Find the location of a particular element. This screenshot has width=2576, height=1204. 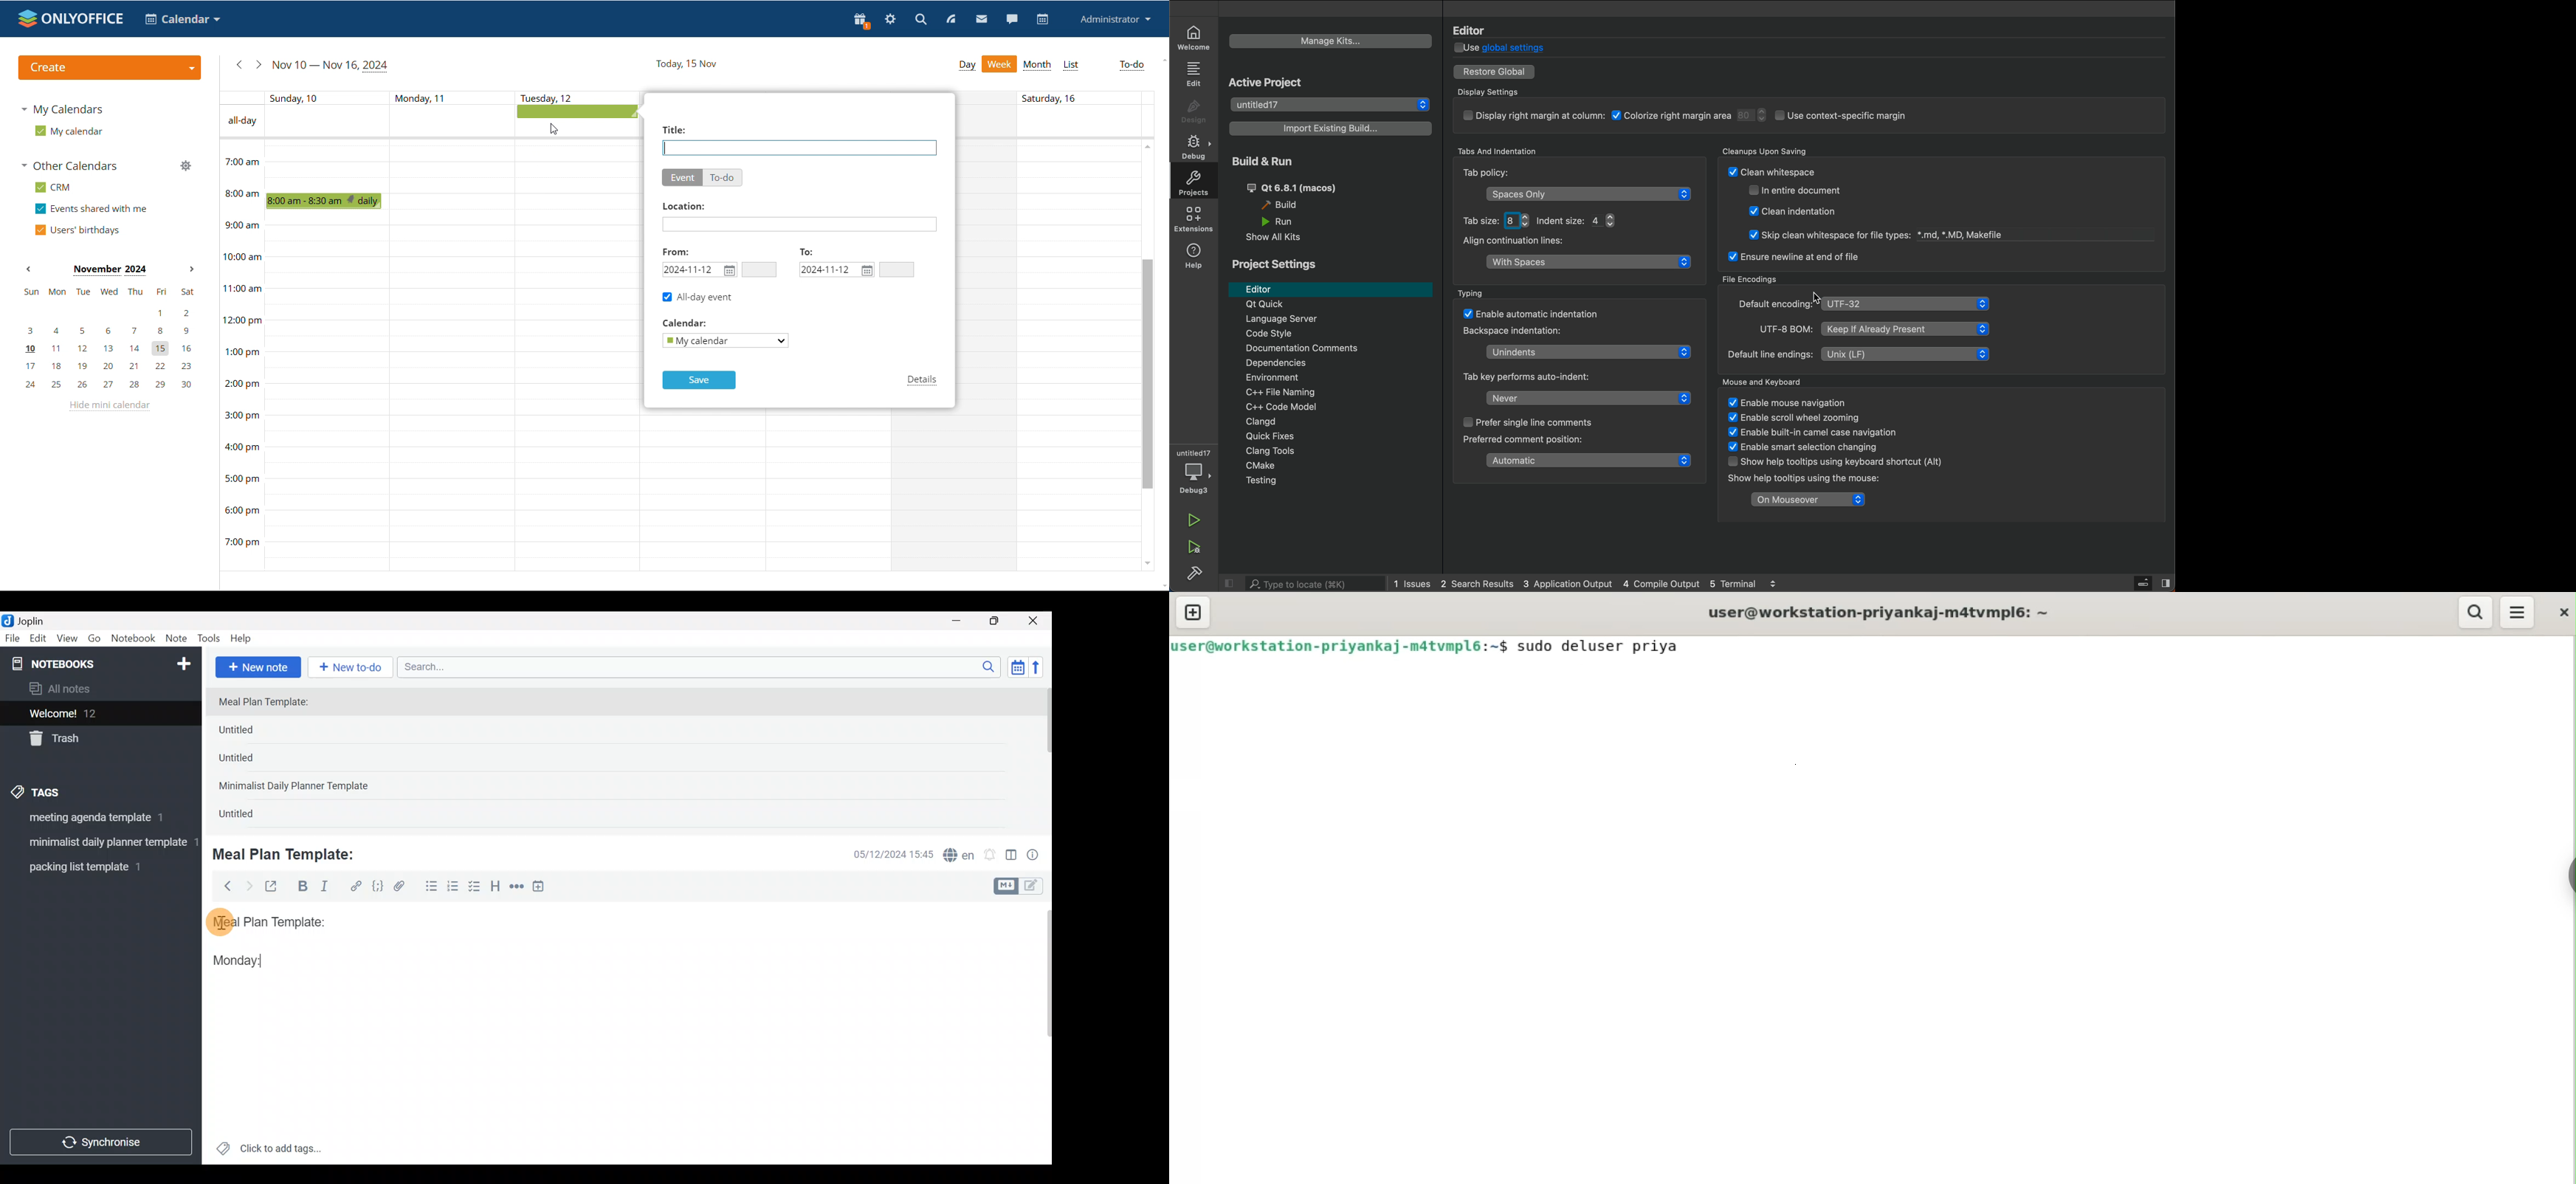

Attach file is located at coordinates (403, 887).